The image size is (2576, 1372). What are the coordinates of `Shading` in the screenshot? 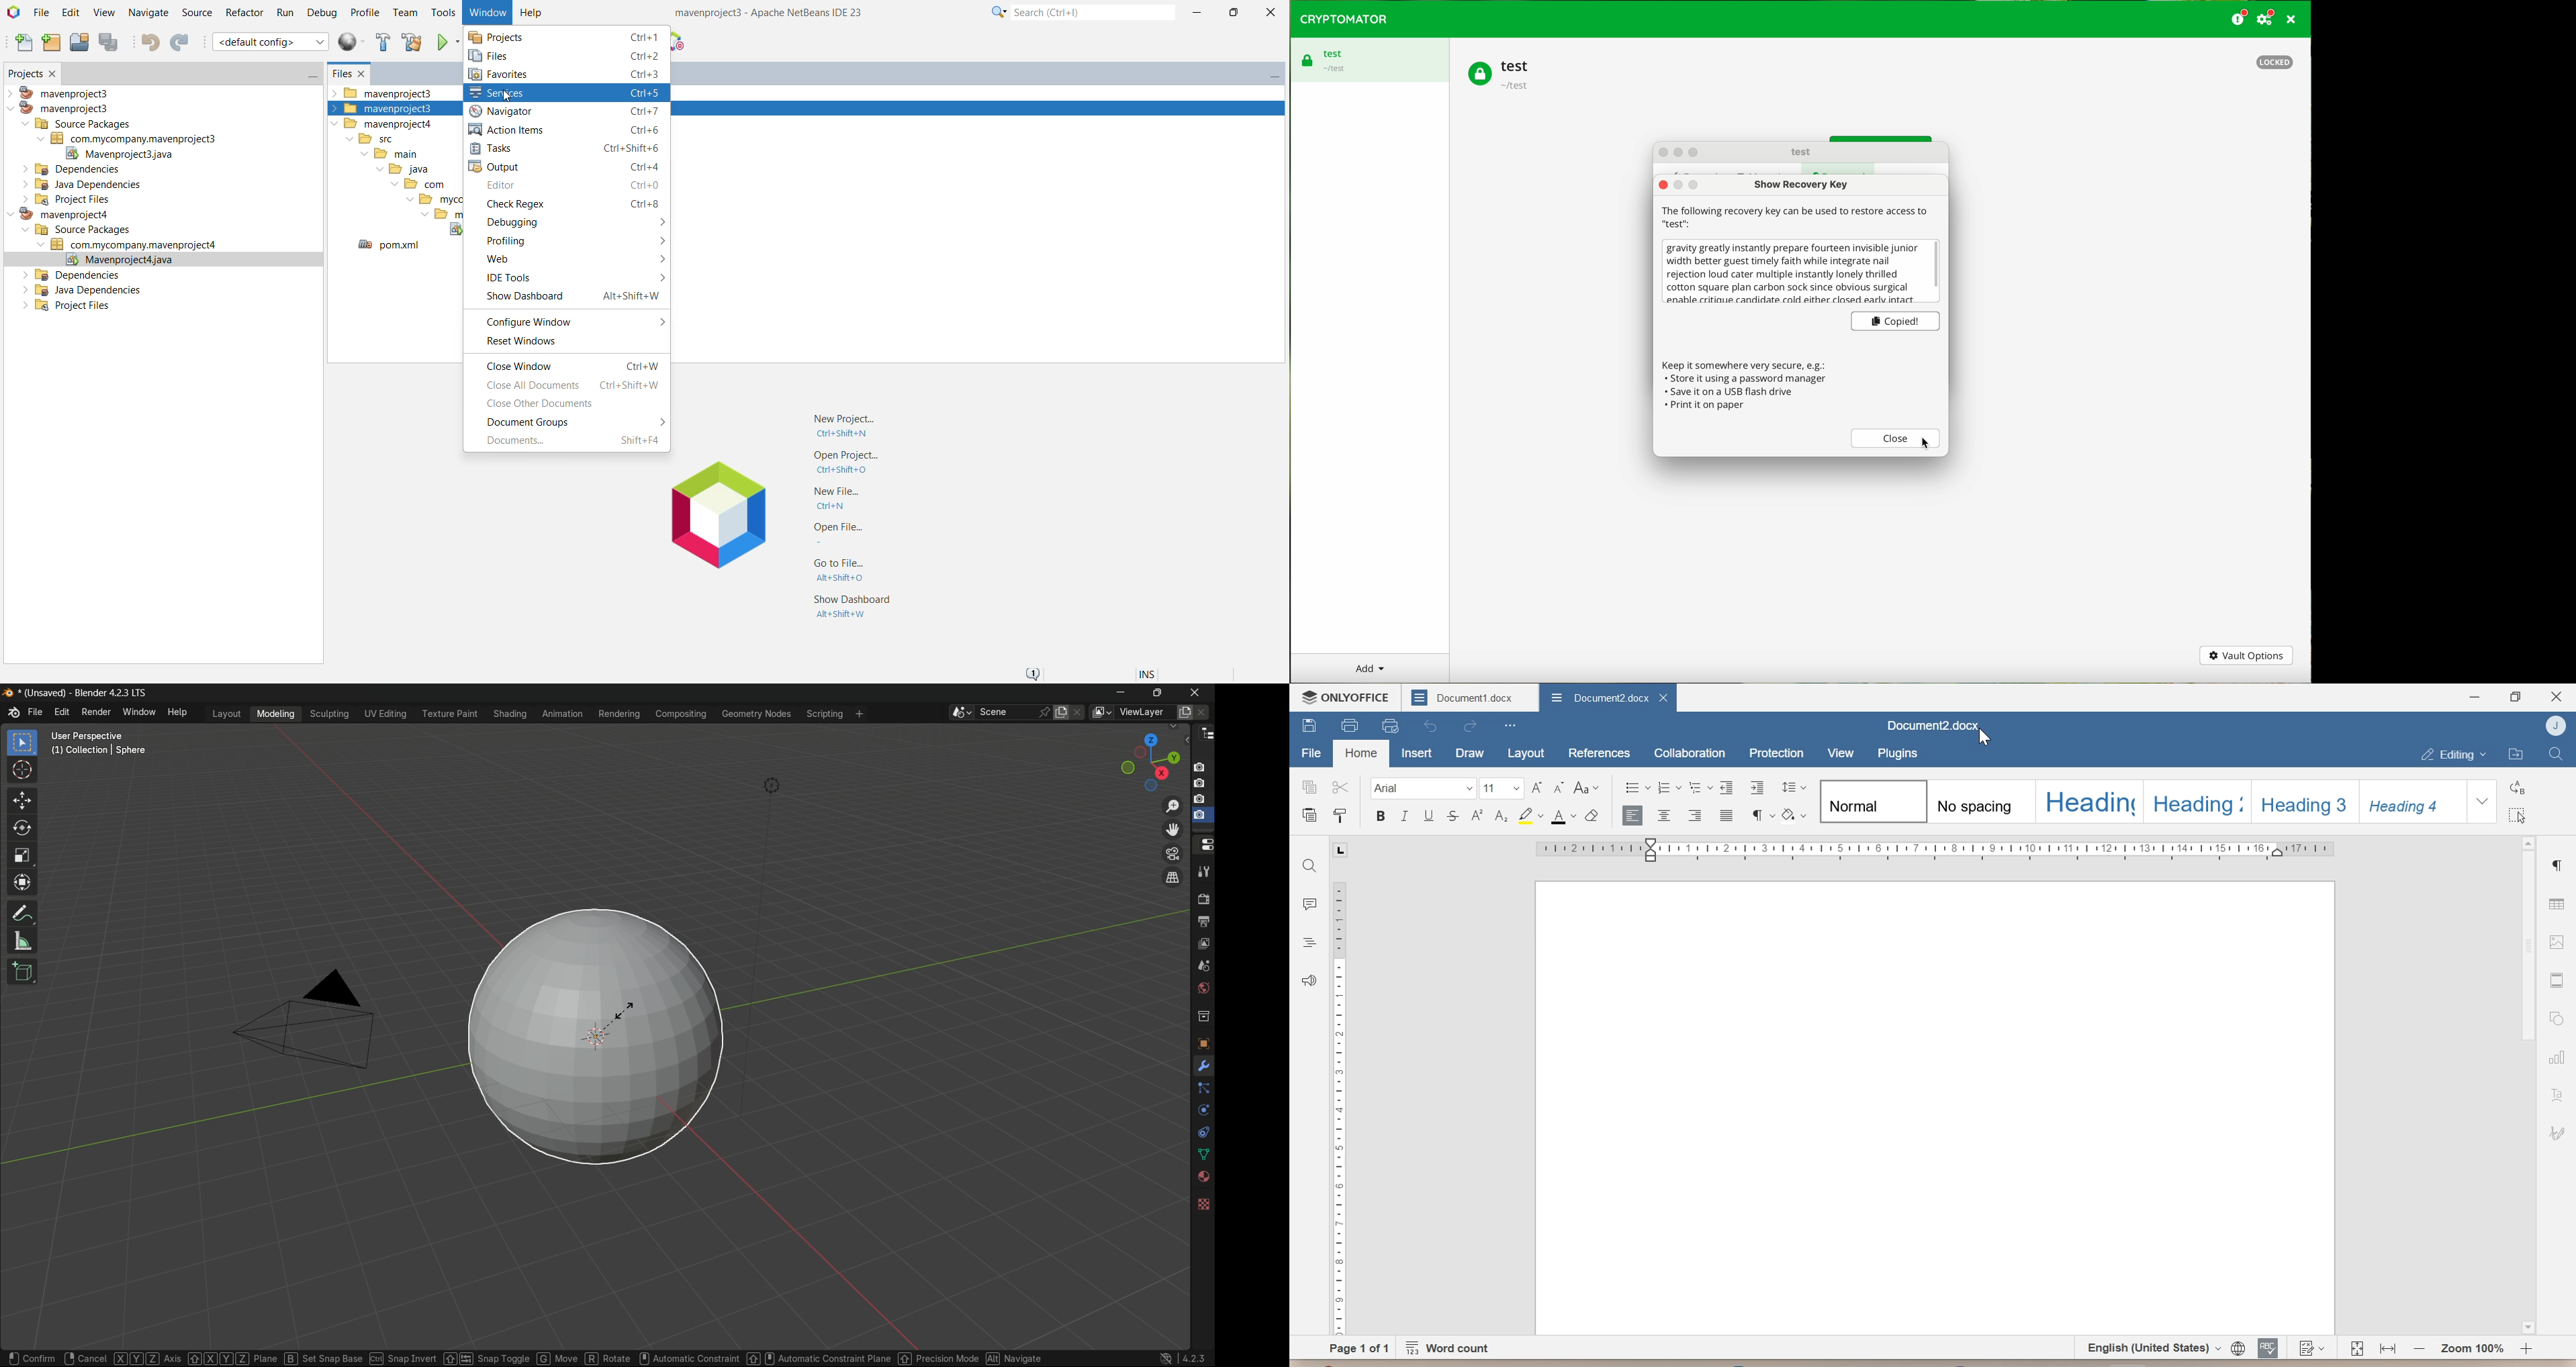 It's located at (1794, 815).